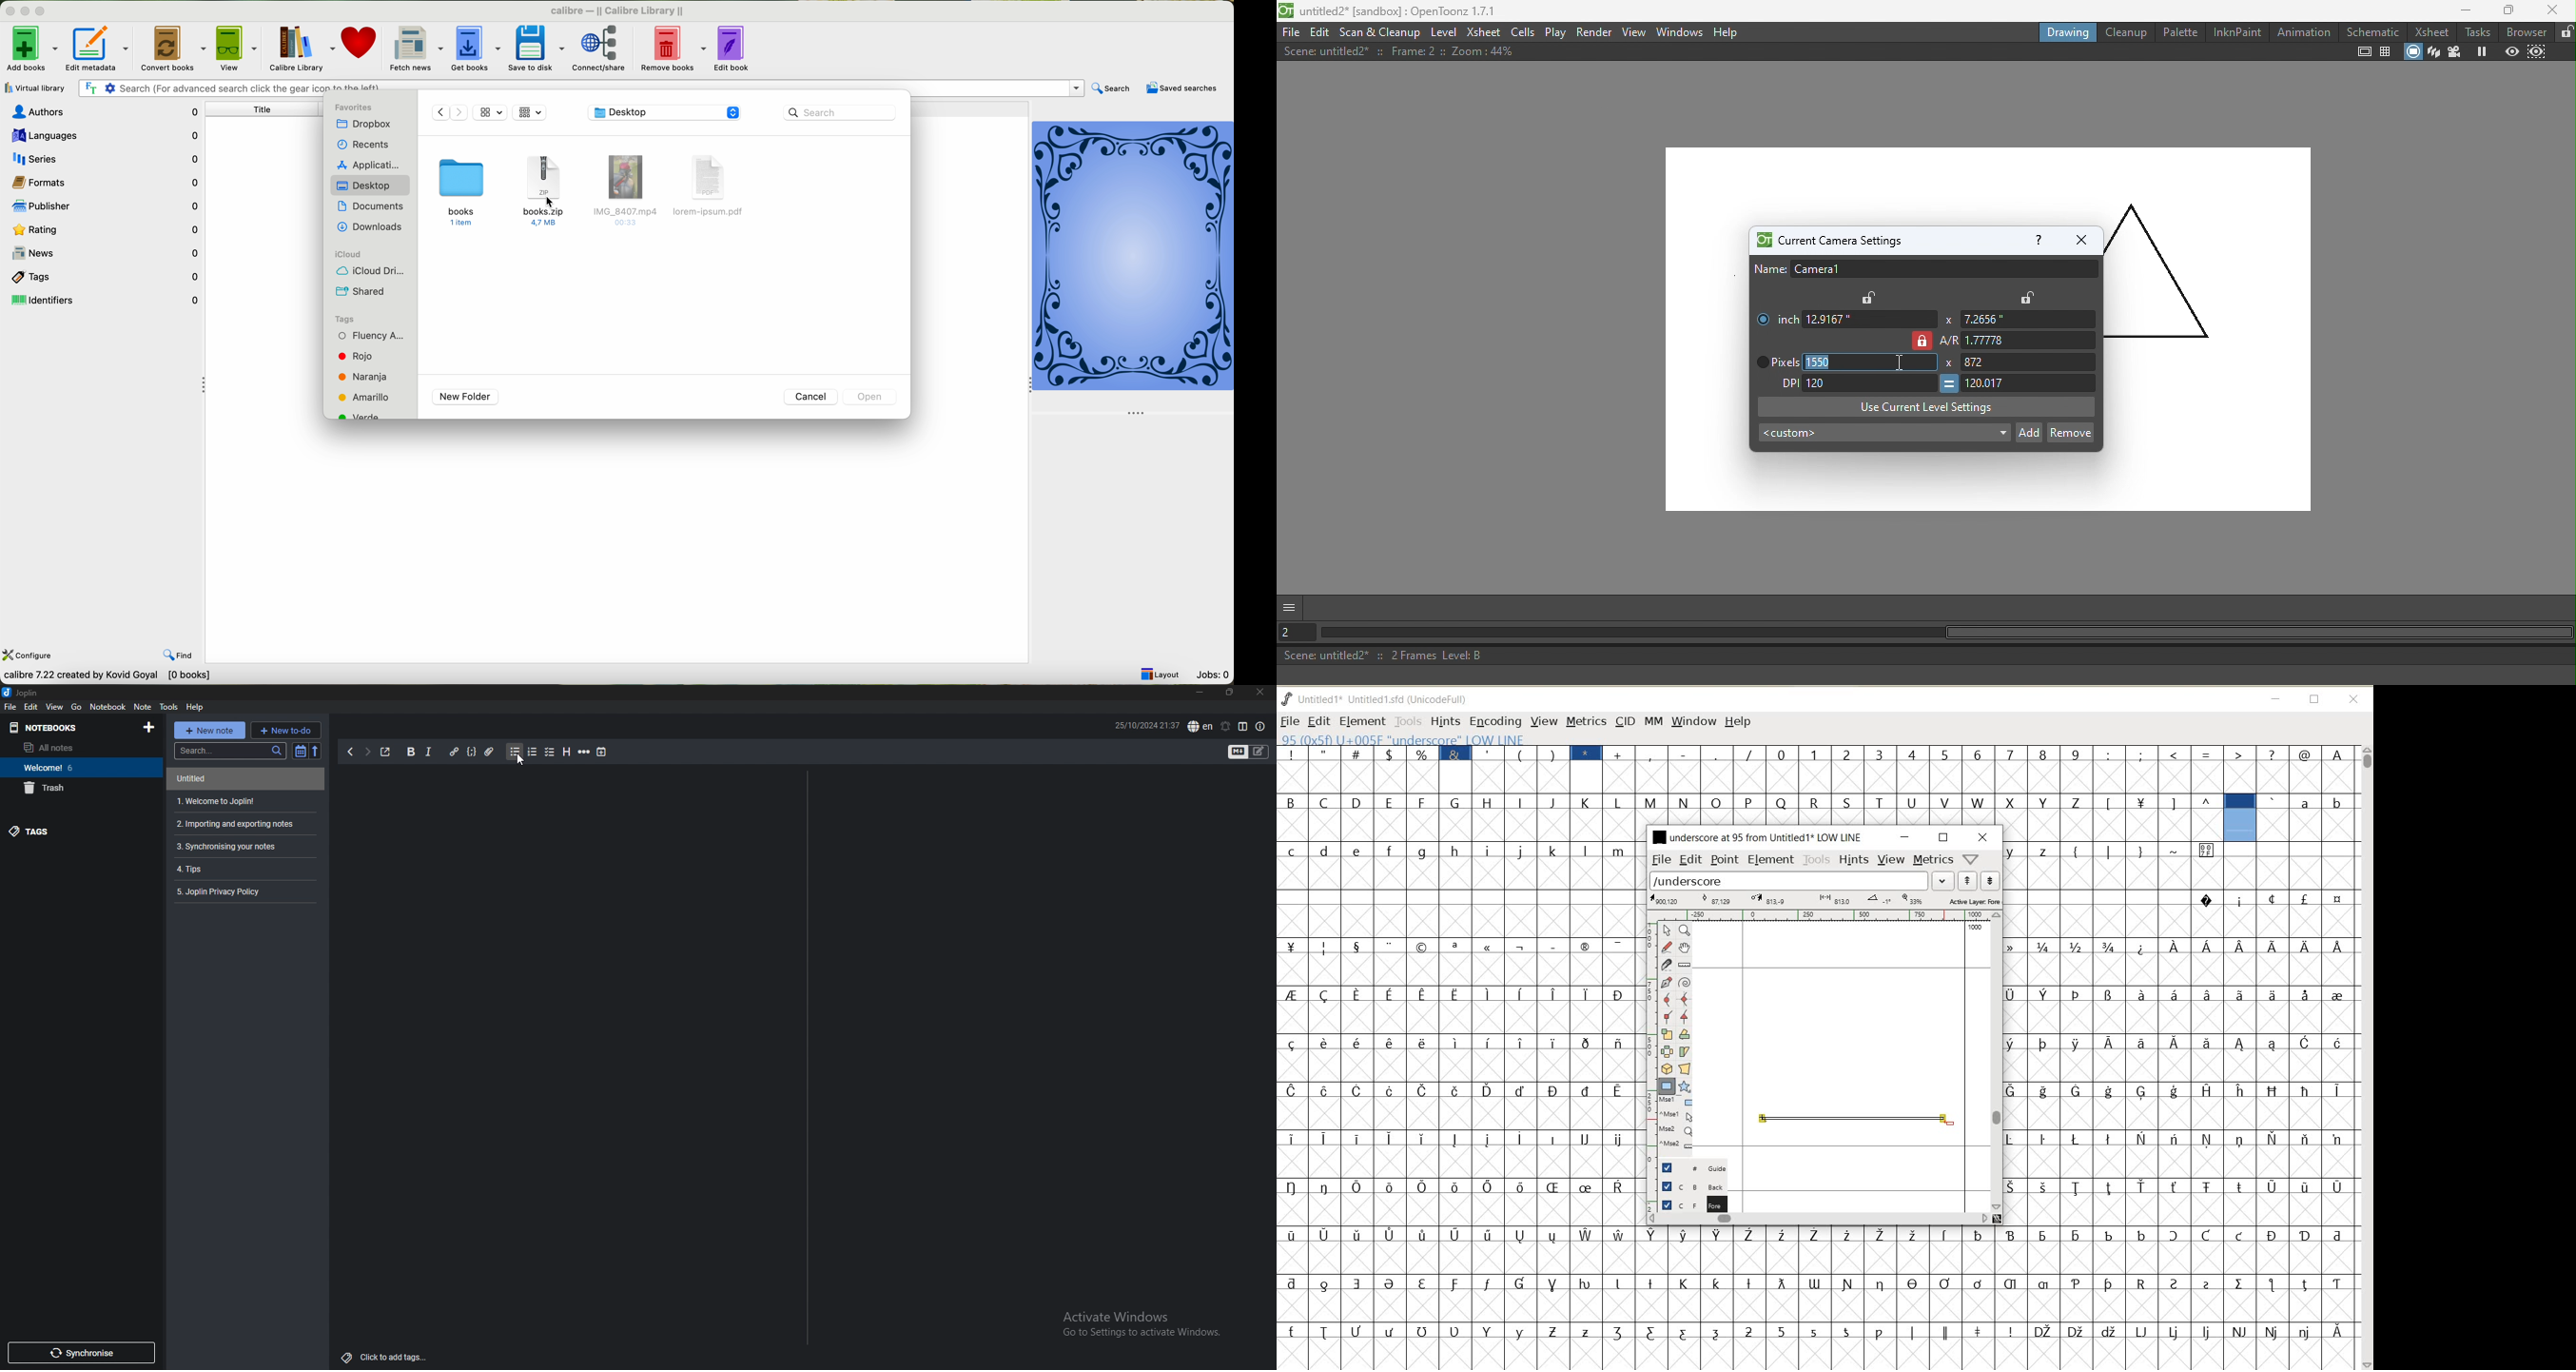 Image resolution: width=2576 pixels, height=1372 pixels. What do you see at coordinates (351, 319) in the screenshot?
I see `tags` at bounding box center [351, 319].